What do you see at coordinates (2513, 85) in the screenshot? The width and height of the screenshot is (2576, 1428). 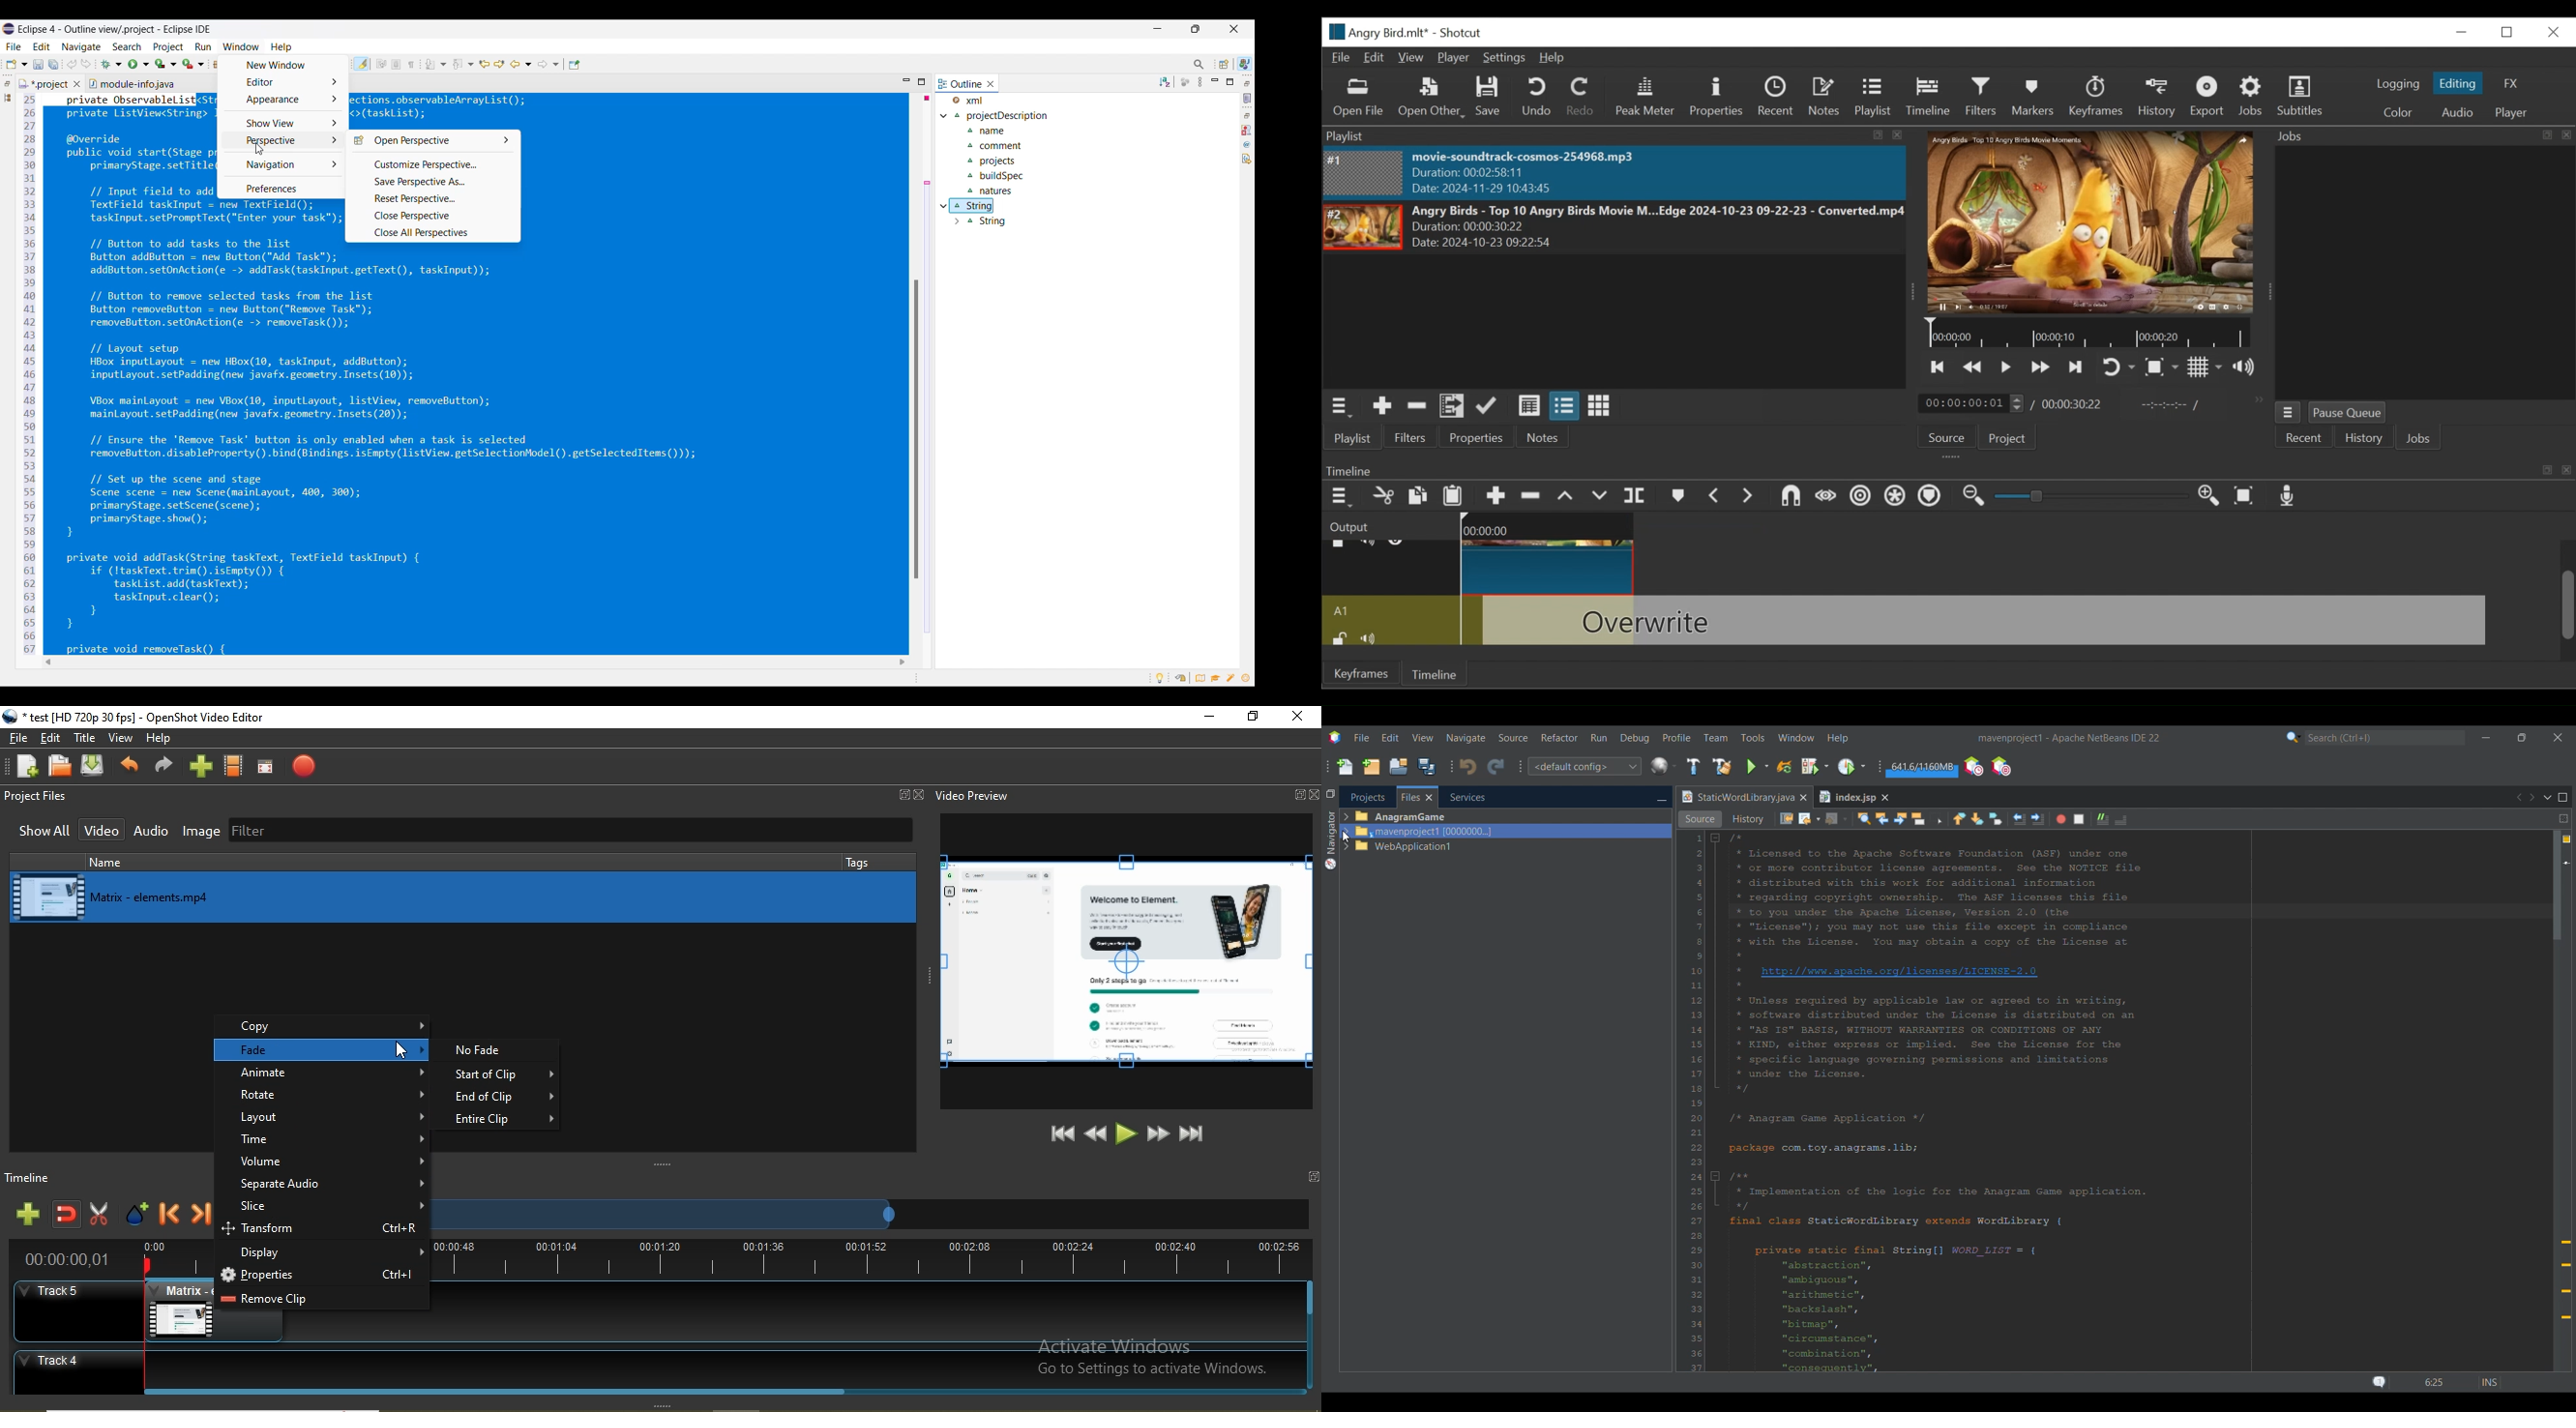 I see `FX` at bounding box center [2513, 85].